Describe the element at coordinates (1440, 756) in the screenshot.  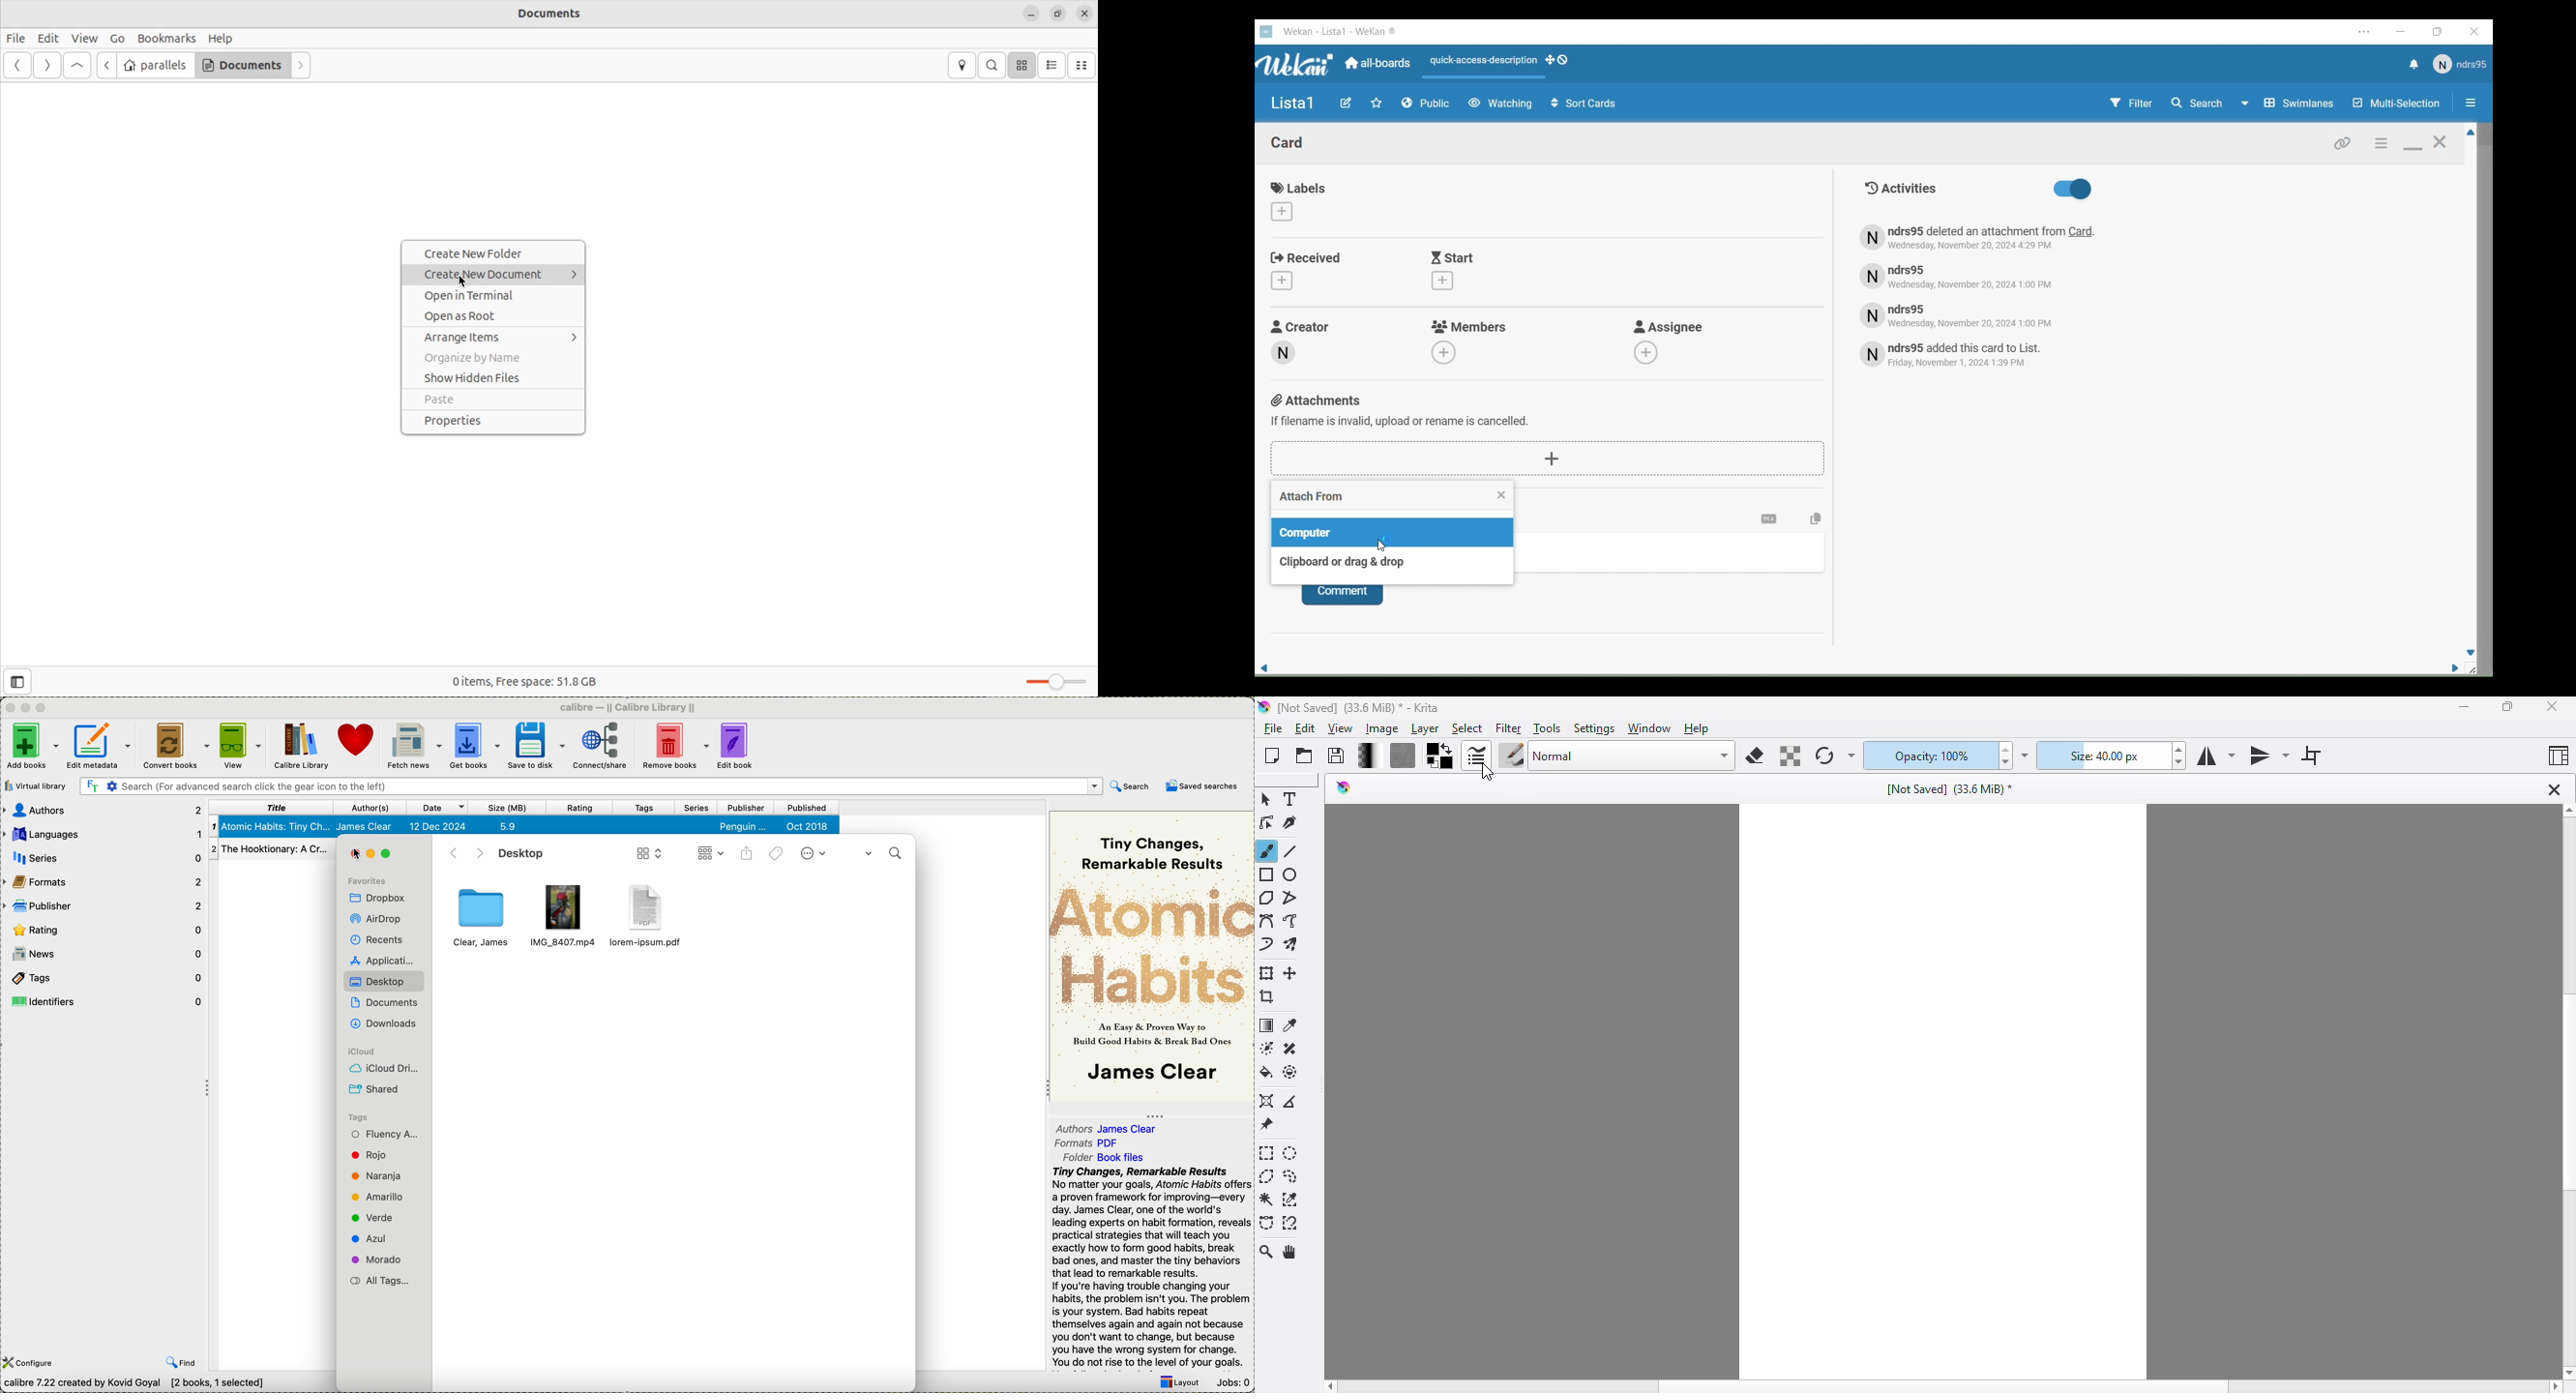
I see `foreground/background color settings` at that location.